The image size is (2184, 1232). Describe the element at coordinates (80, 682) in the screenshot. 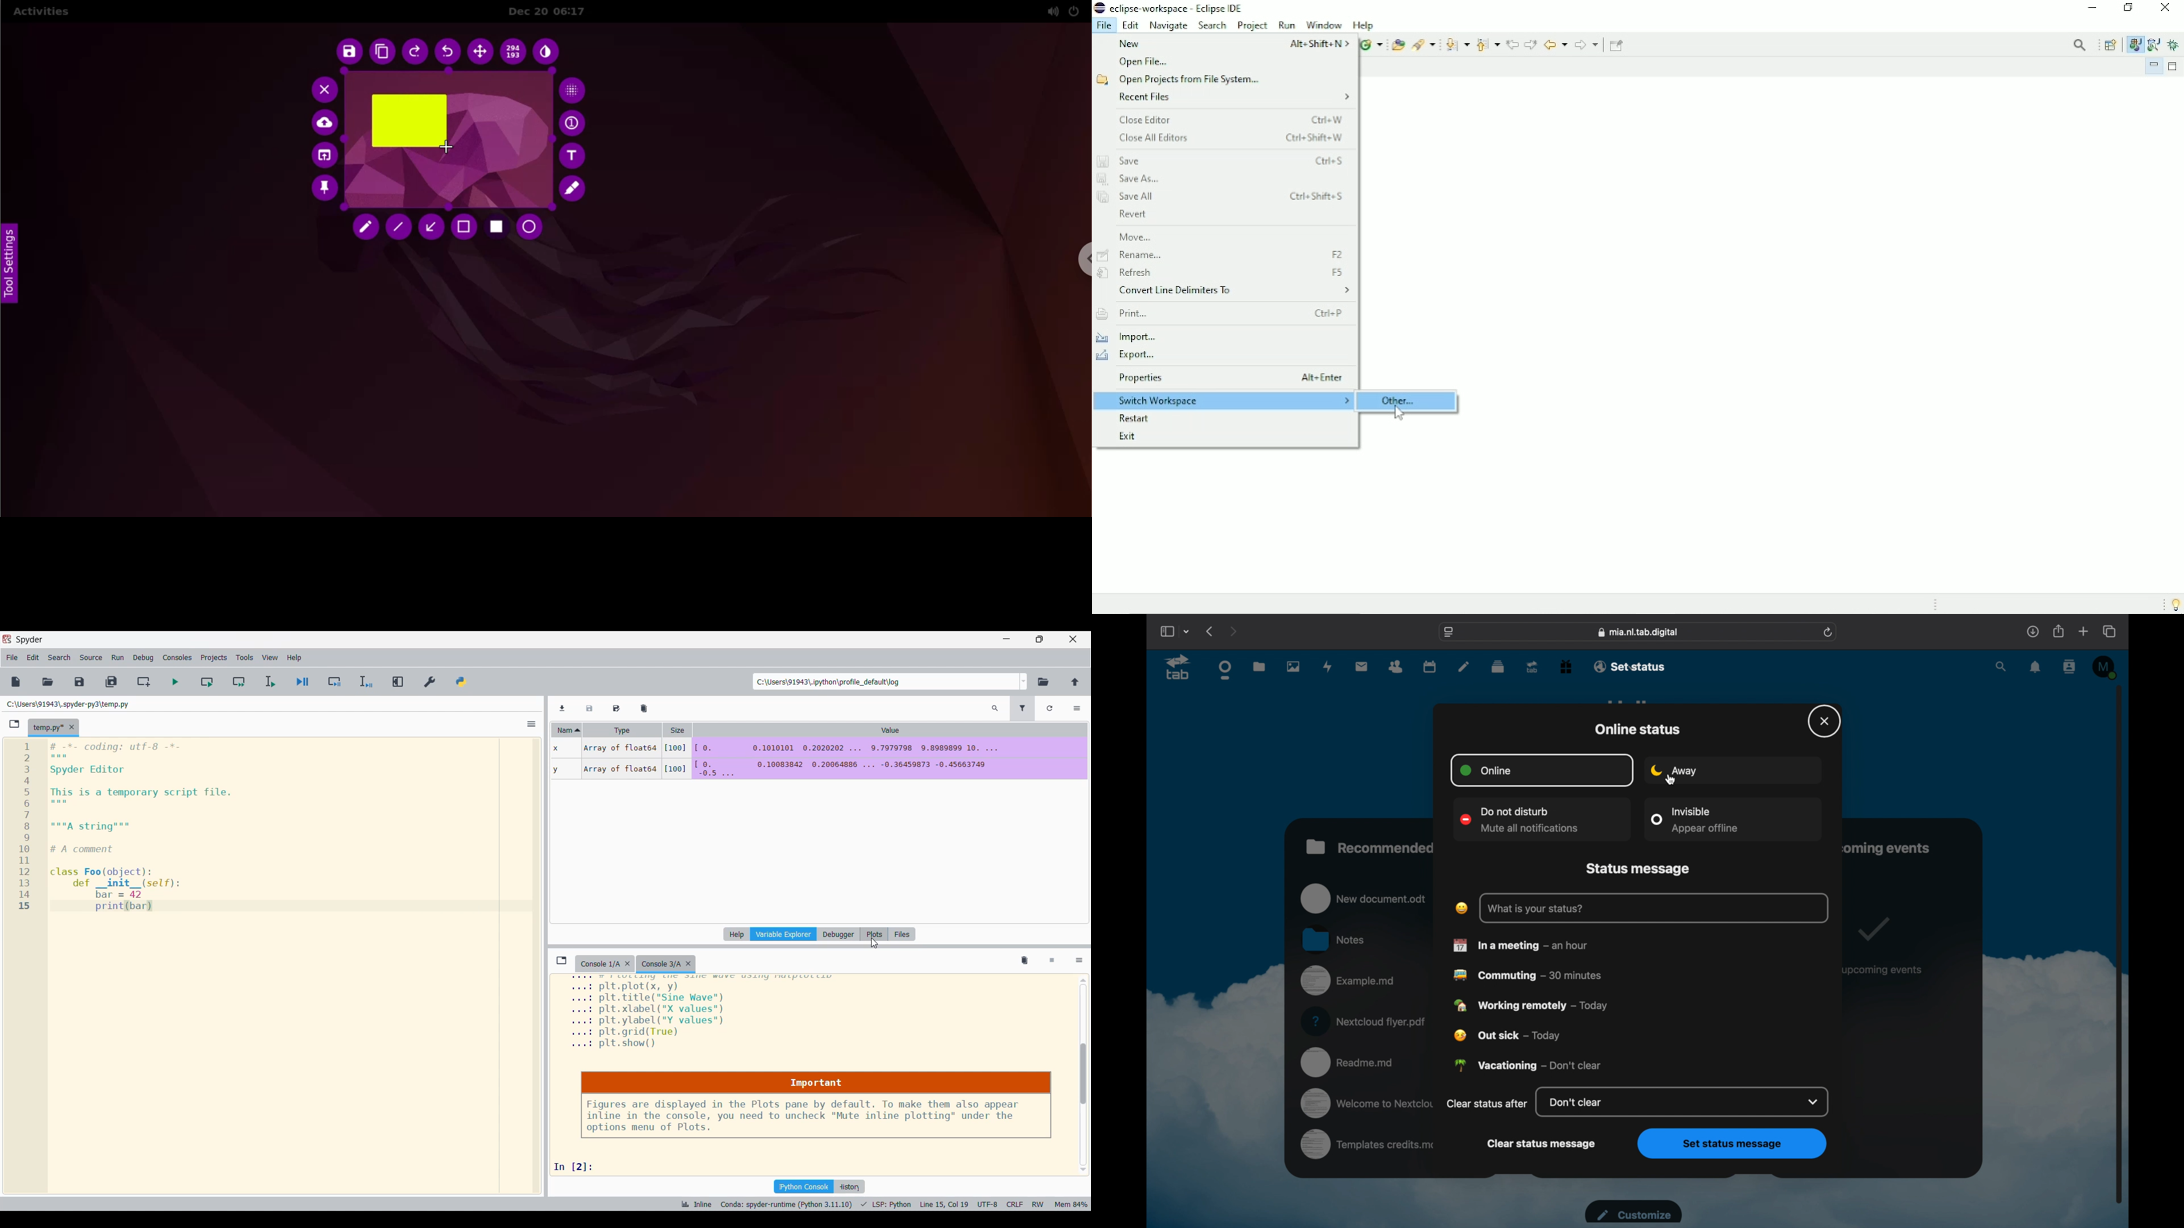

I see `Save file` at that location.